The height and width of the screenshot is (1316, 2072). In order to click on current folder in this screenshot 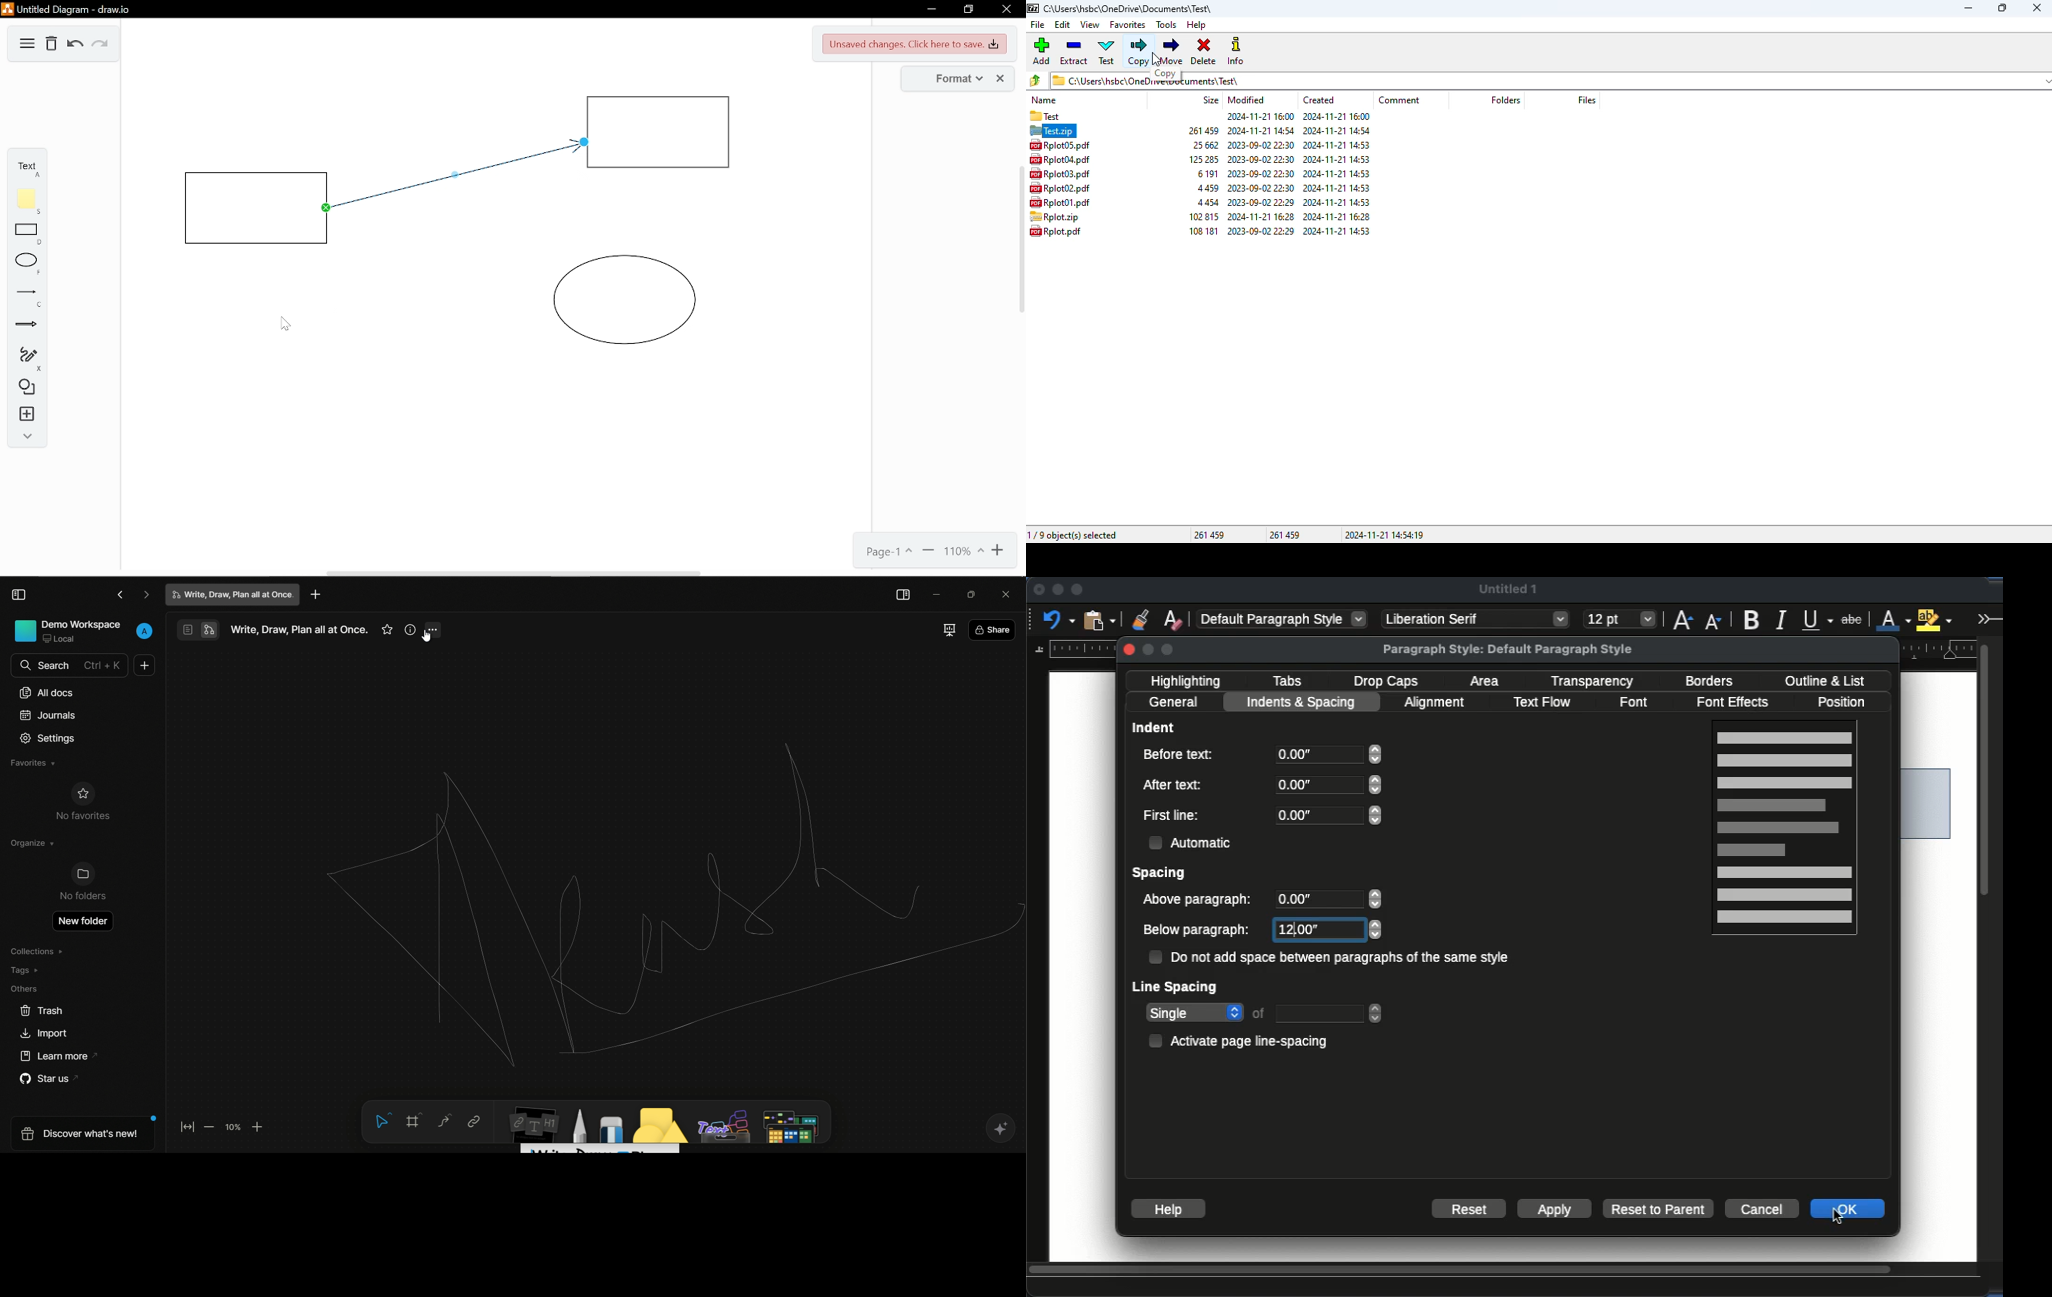, I will do `click(1550, 87)`.